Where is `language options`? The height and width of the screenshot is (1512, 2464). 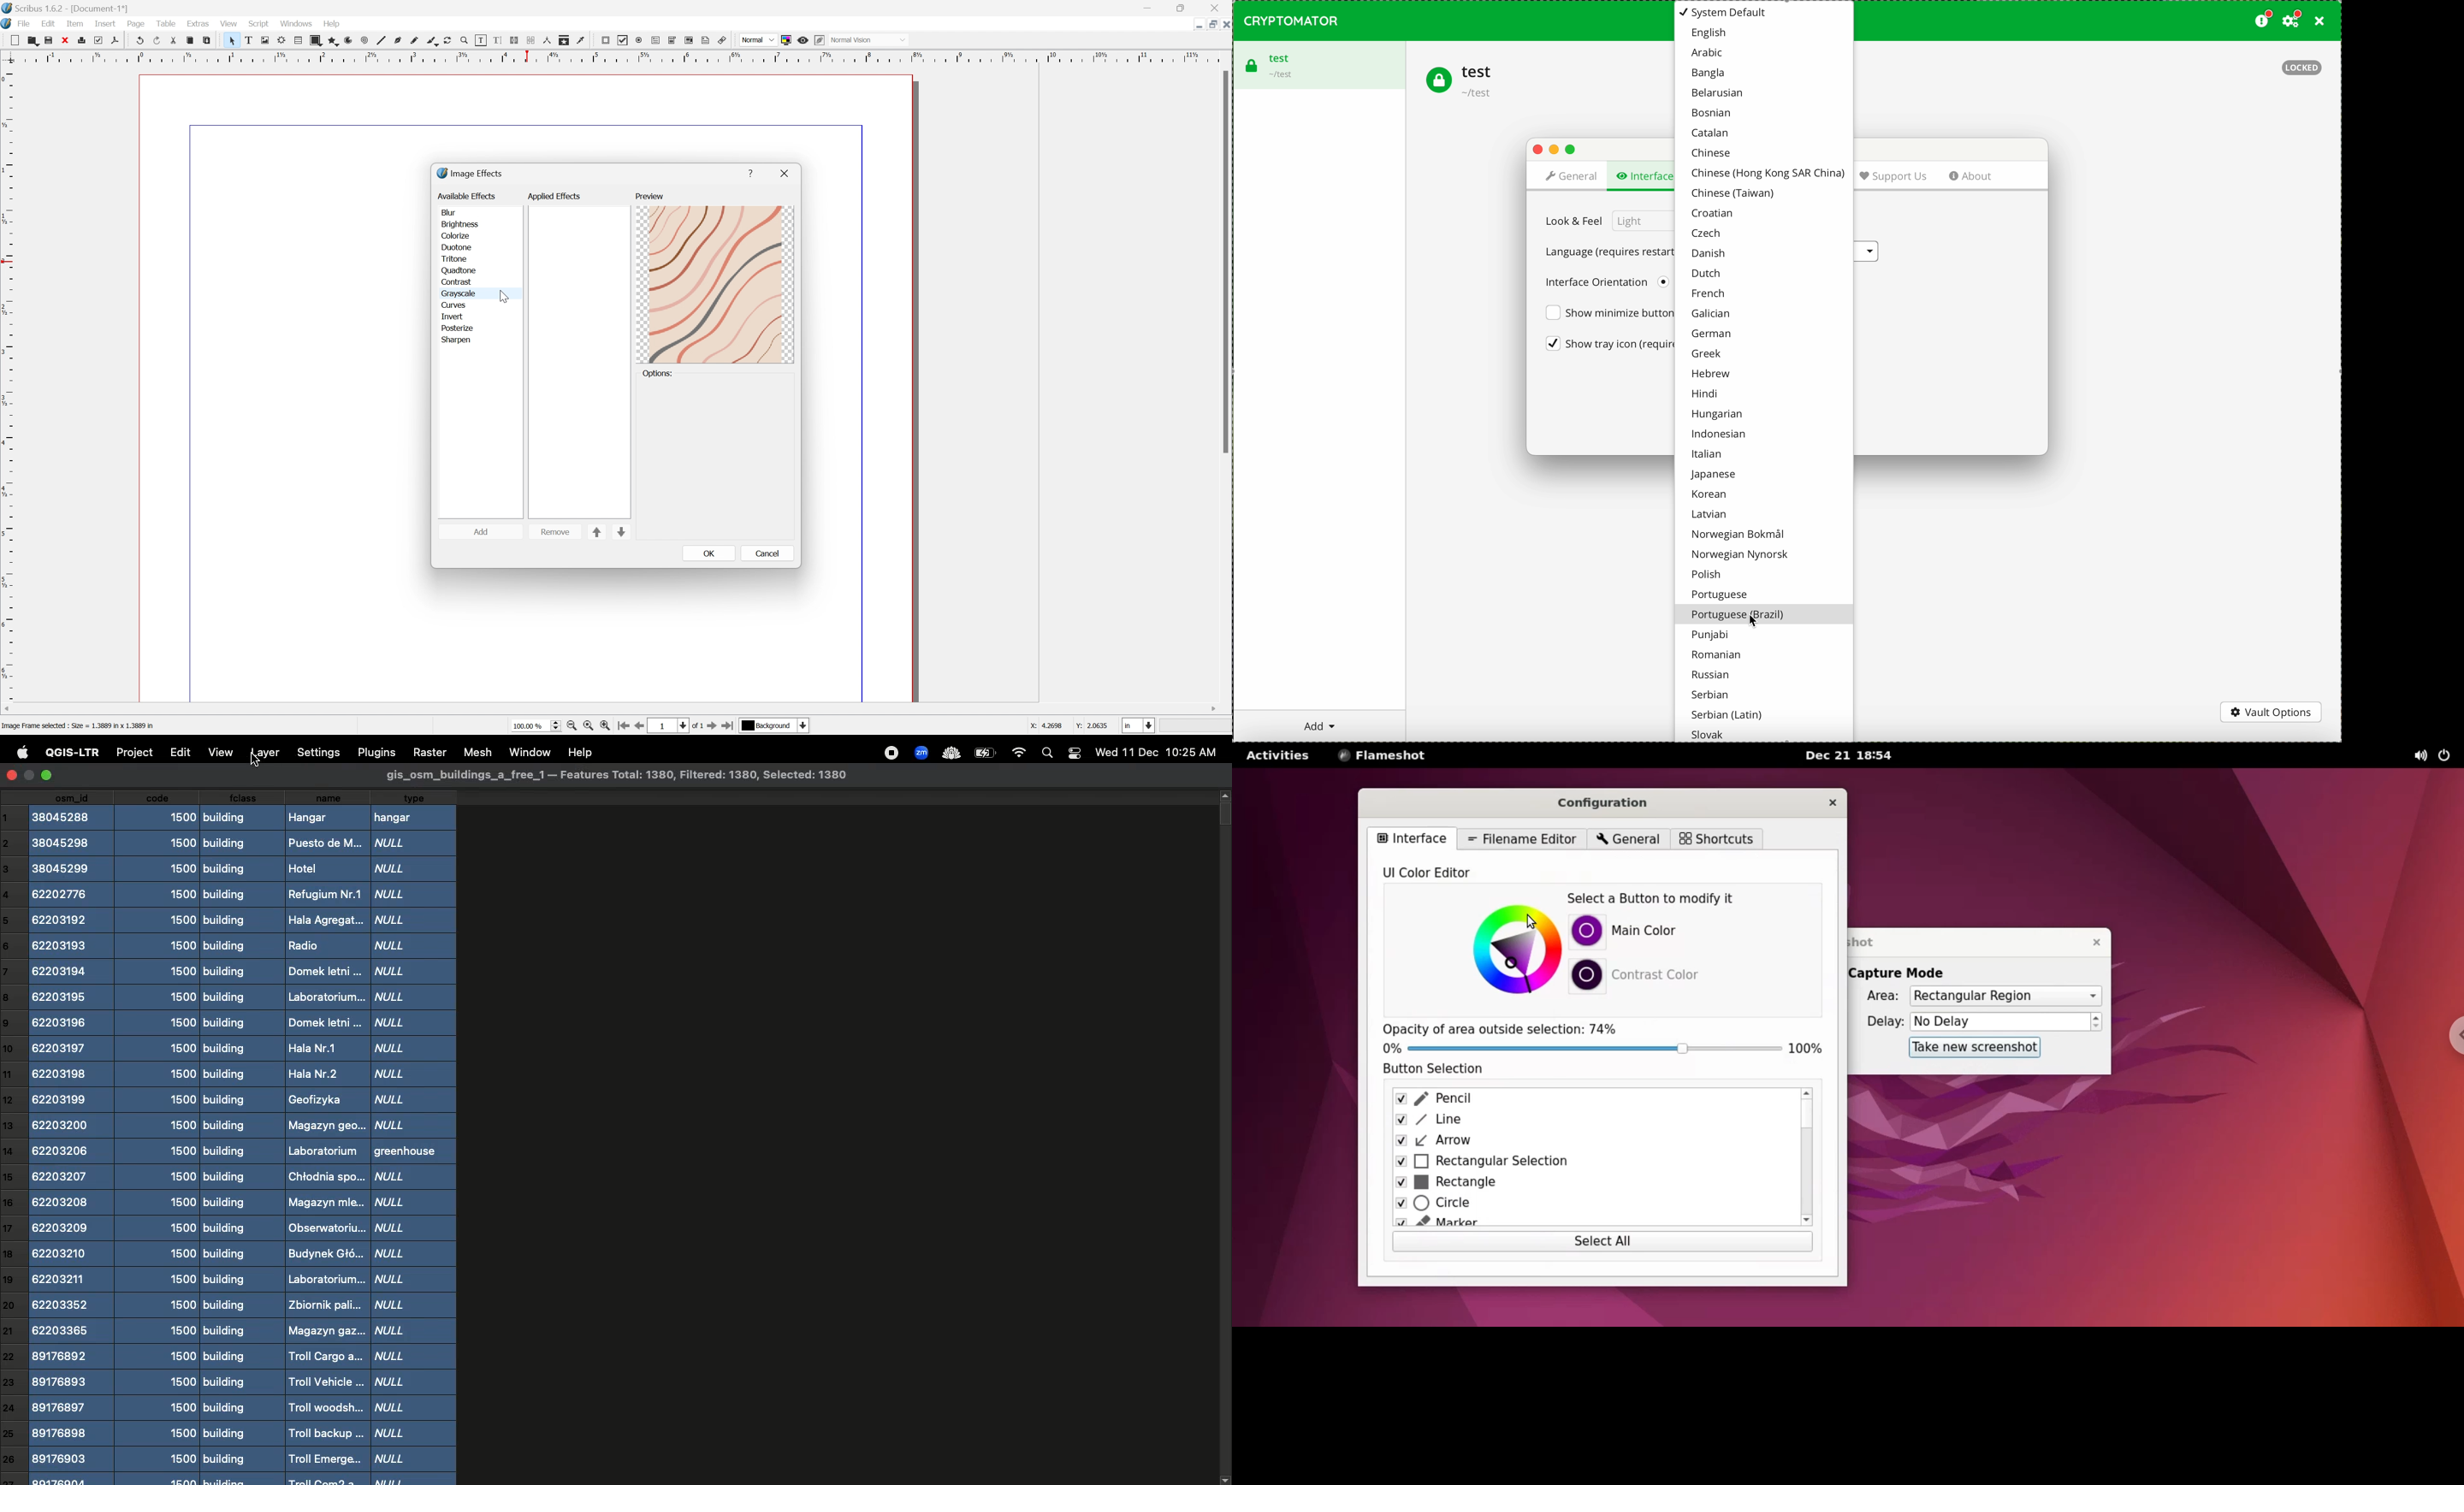 language options is located at coordinates (1868, 250).